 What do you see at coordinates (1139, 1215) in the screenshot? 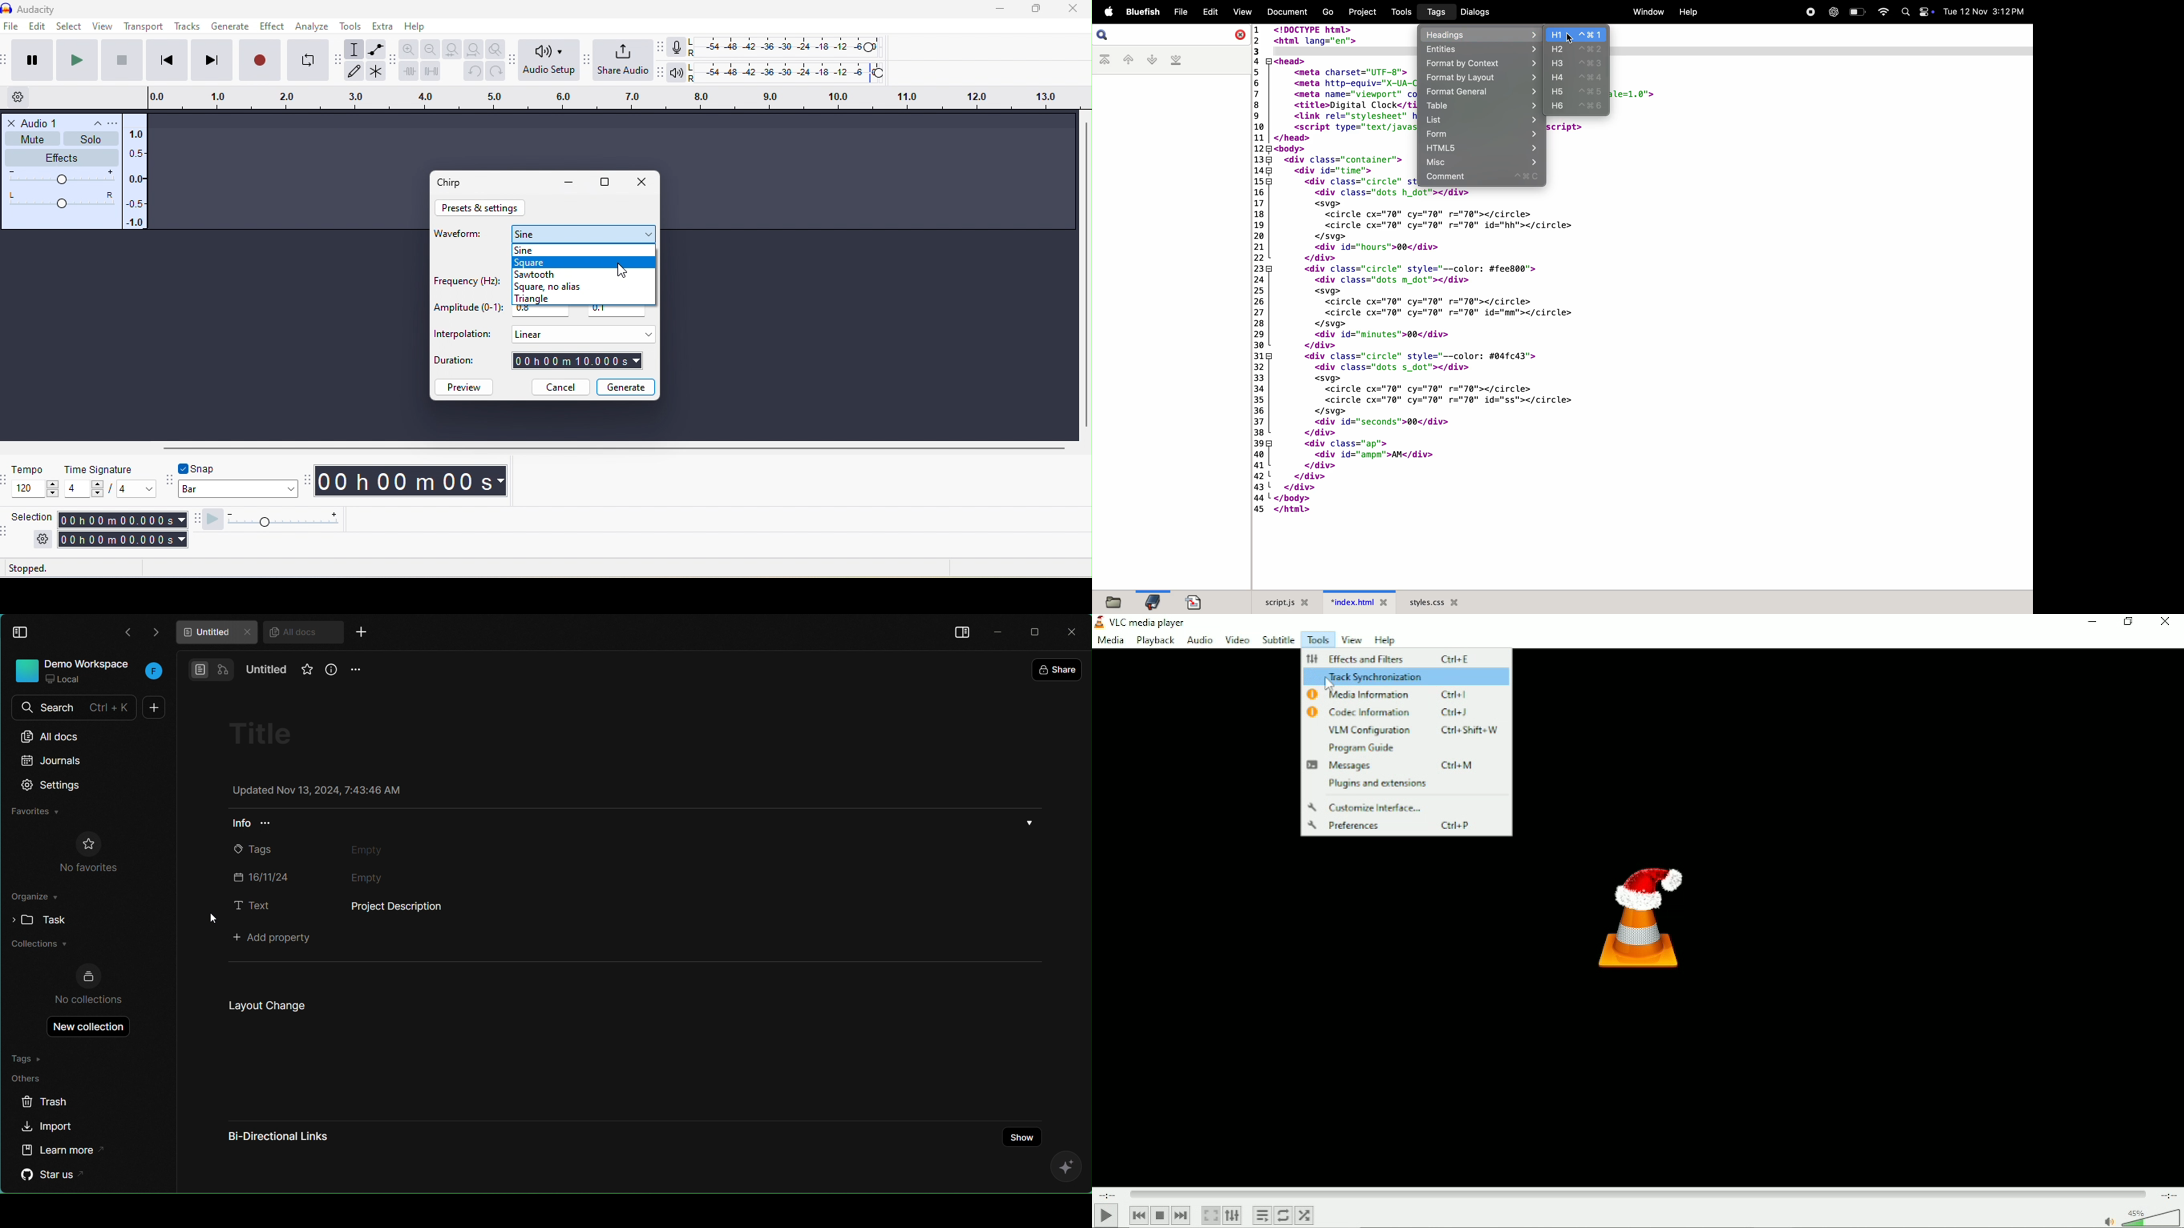
I see `Previous` at bounding box center [1139, 1215].